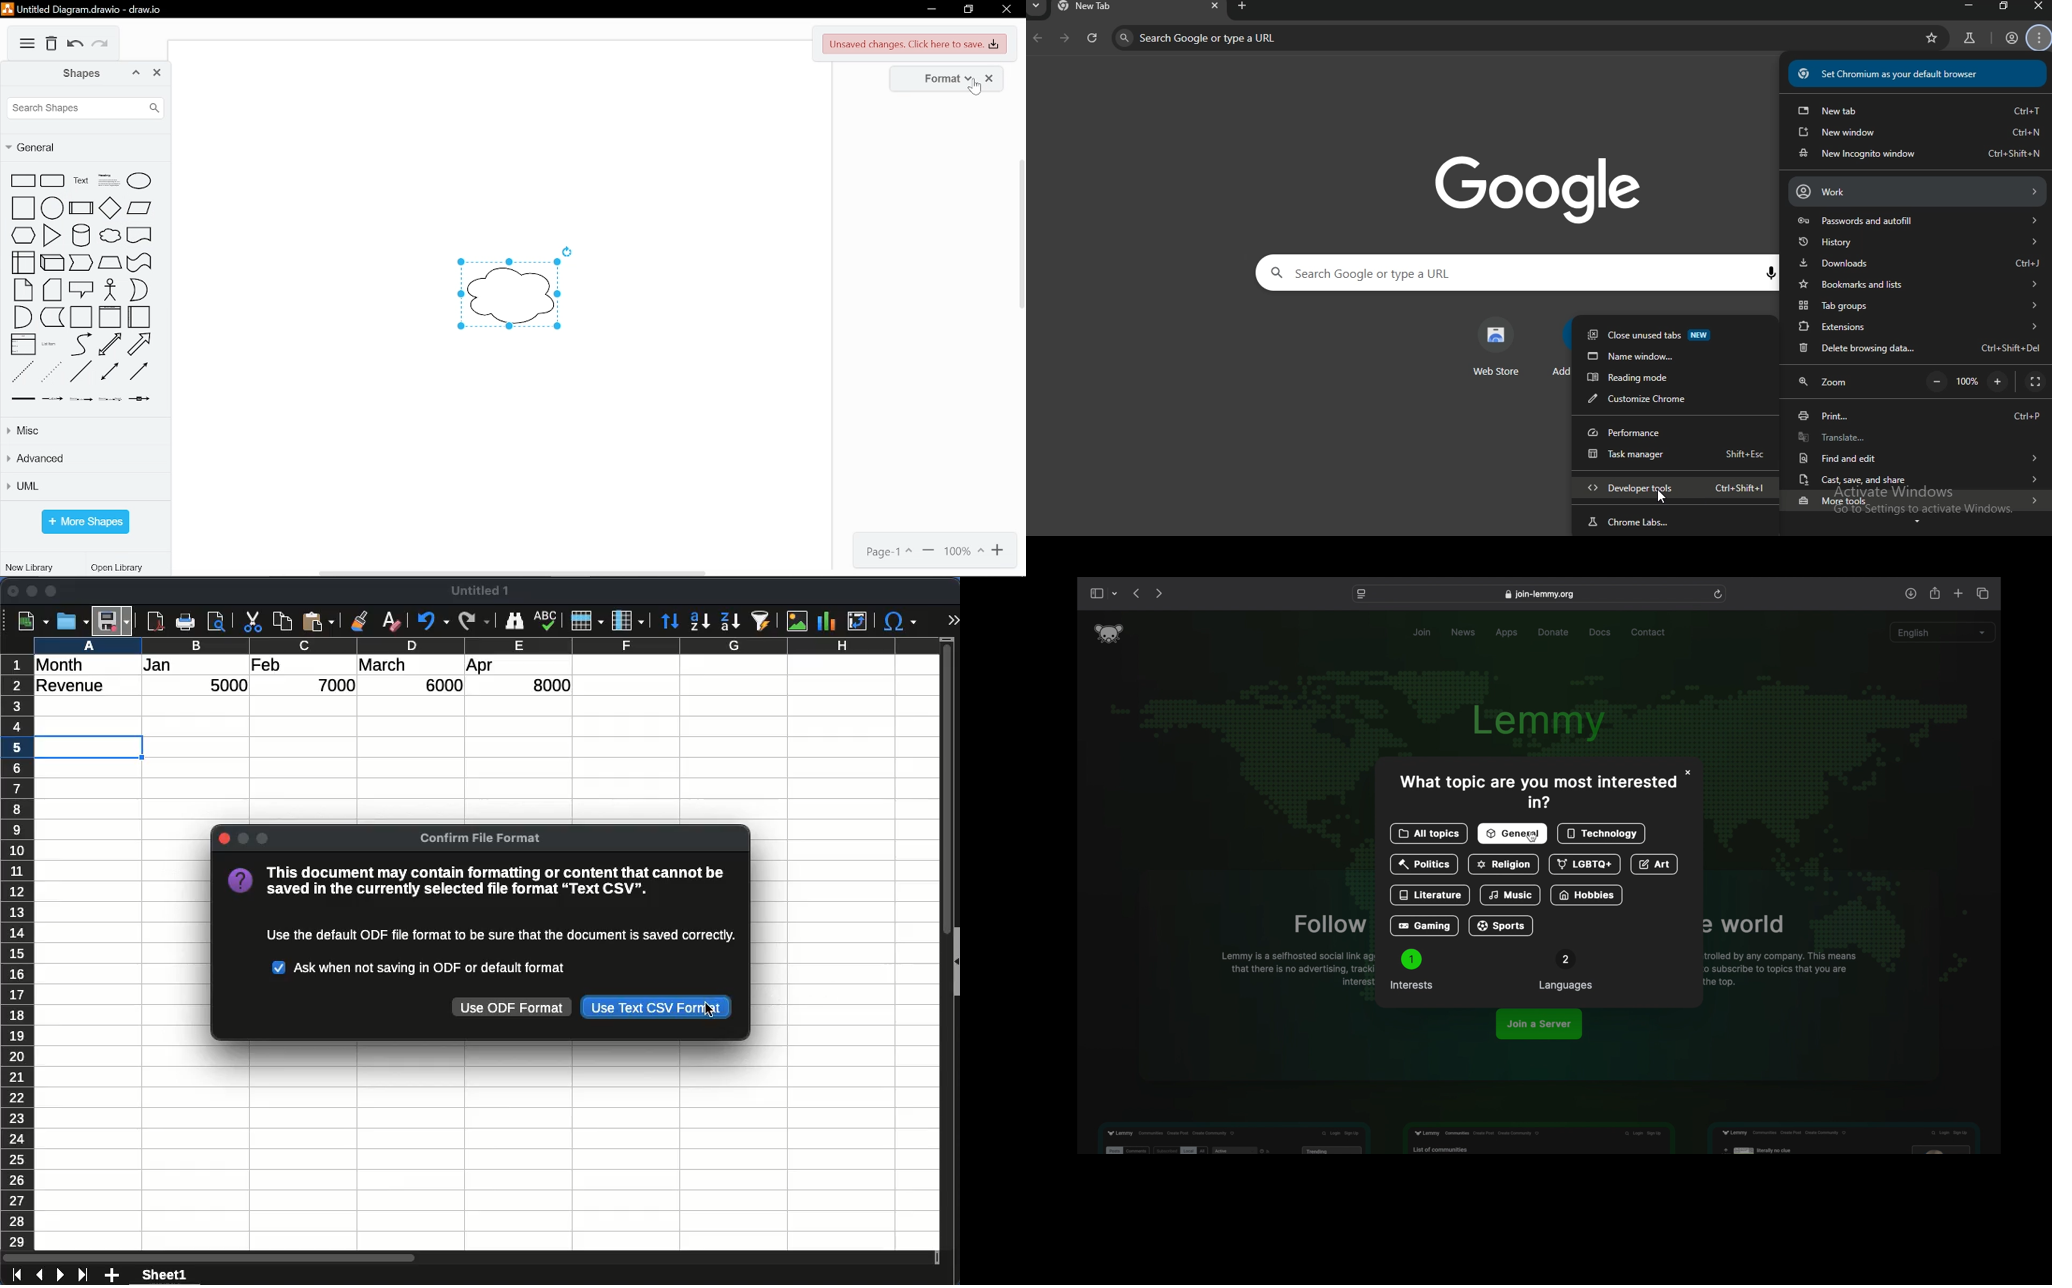 The image size is (2072, 1288). I want to click on page, so click(891, 551).